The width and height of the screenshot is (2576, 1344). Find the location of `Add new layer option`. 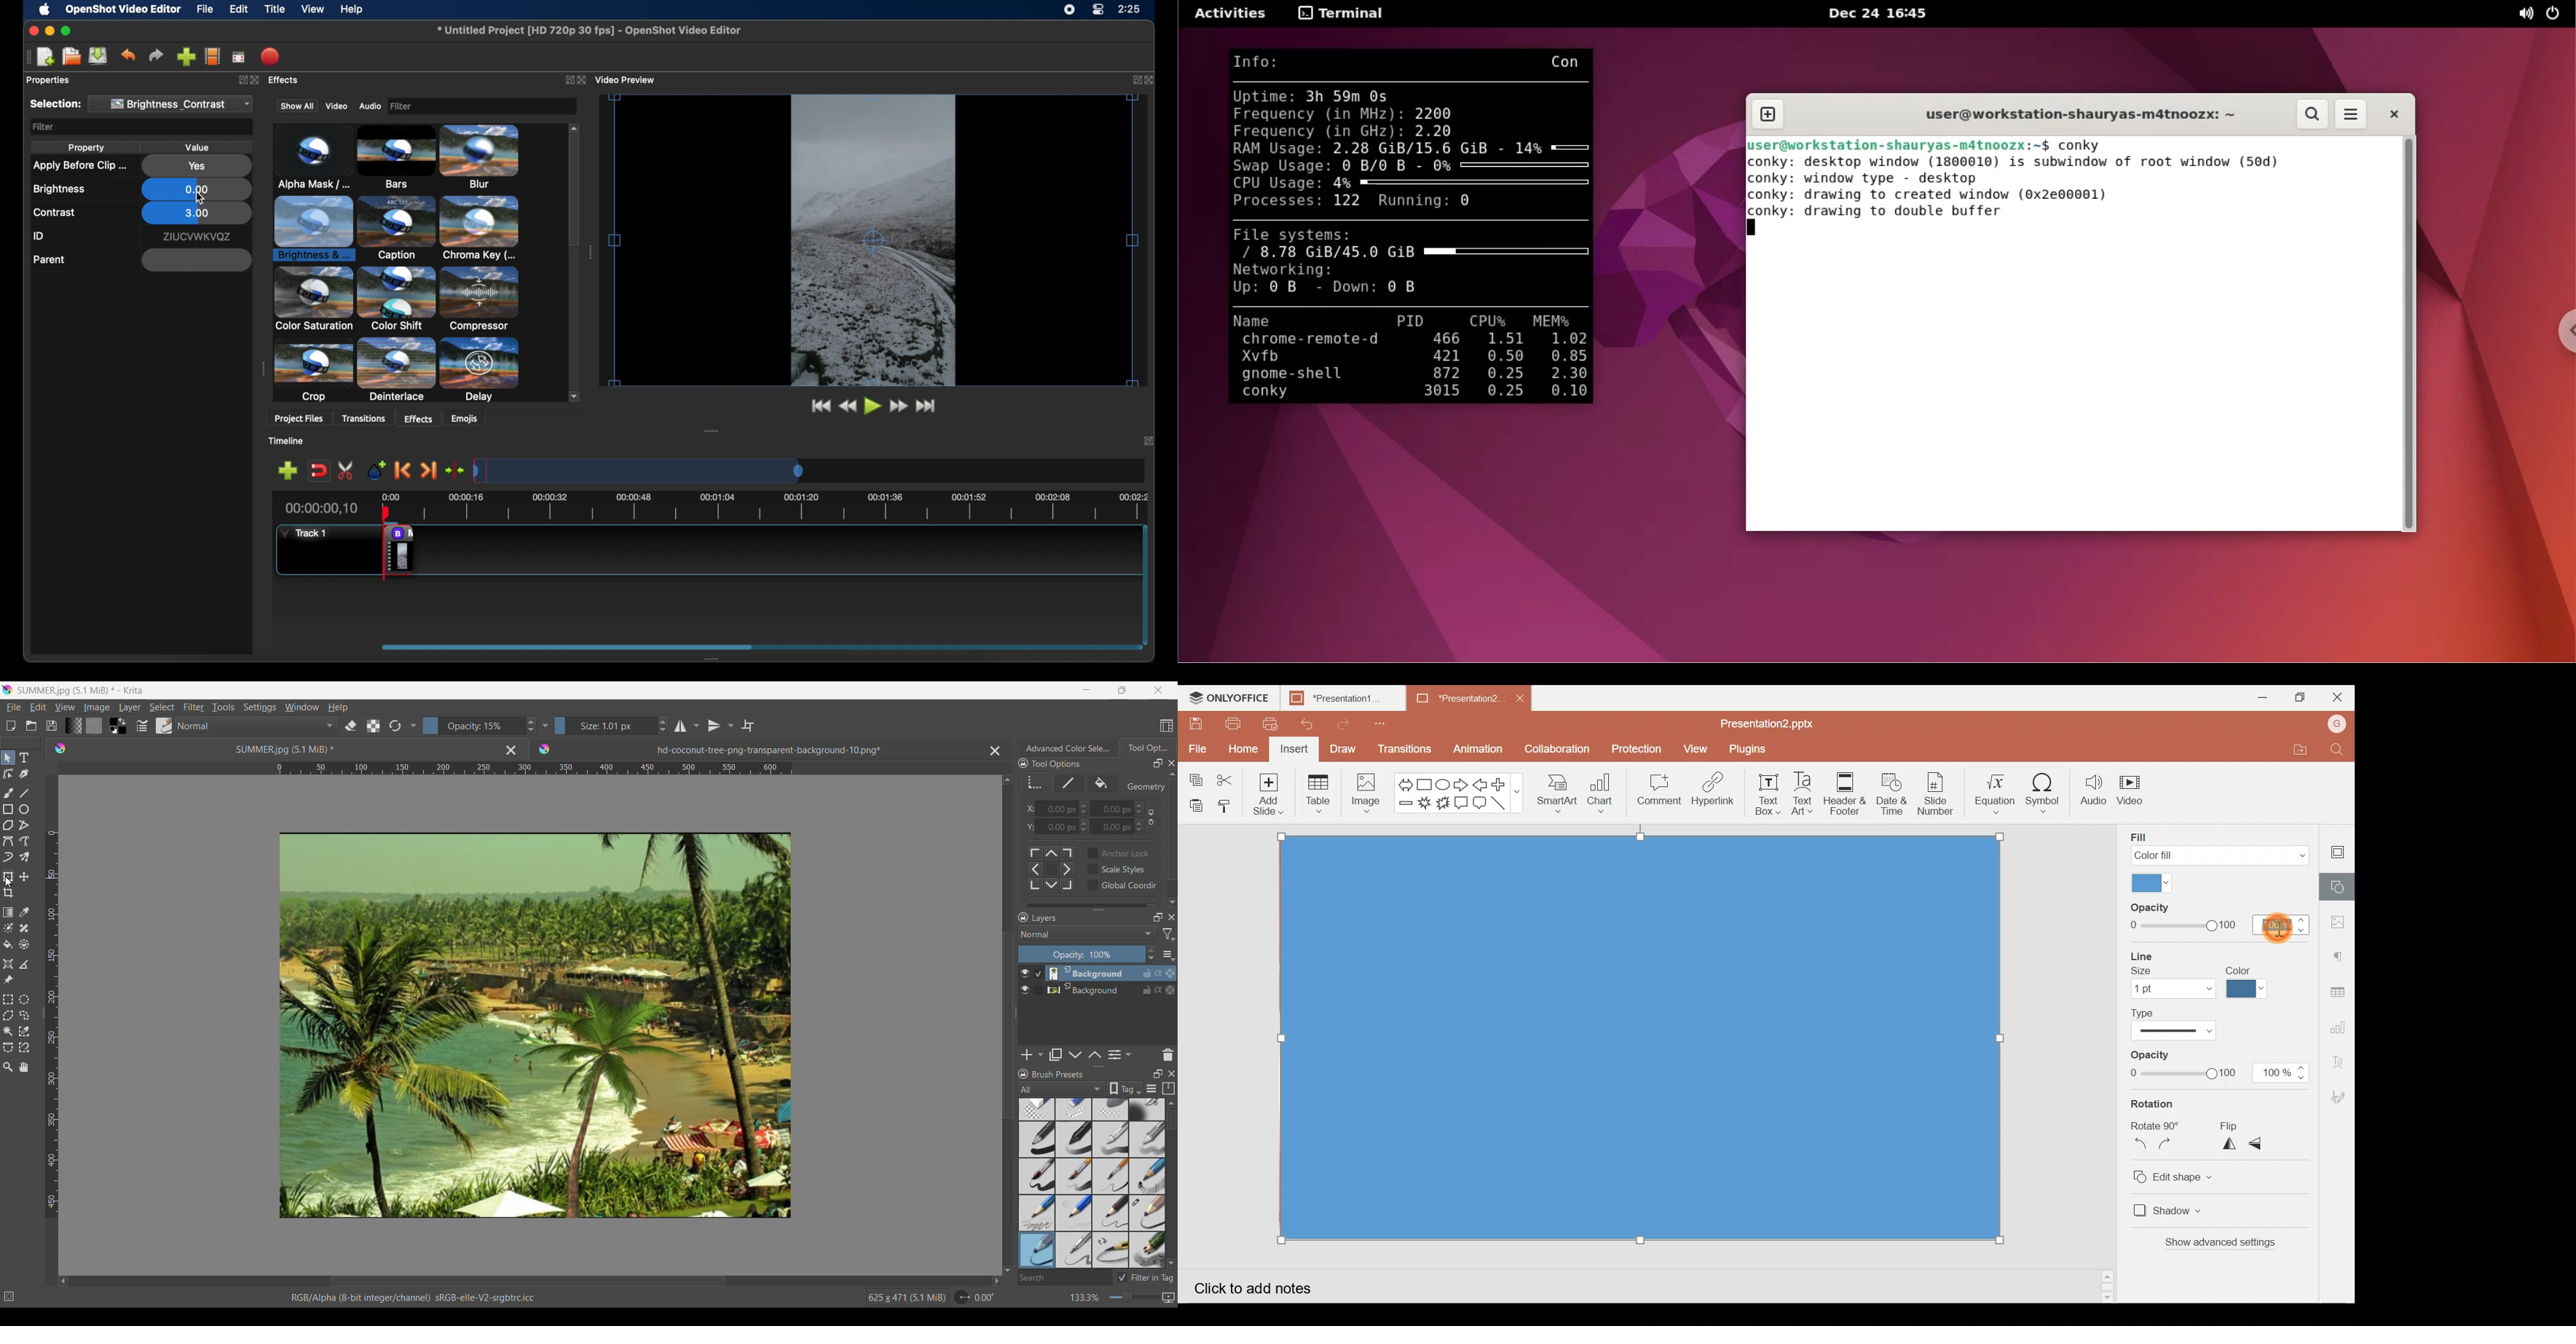

Add new layer option is located at coordinates (1040, 1055).